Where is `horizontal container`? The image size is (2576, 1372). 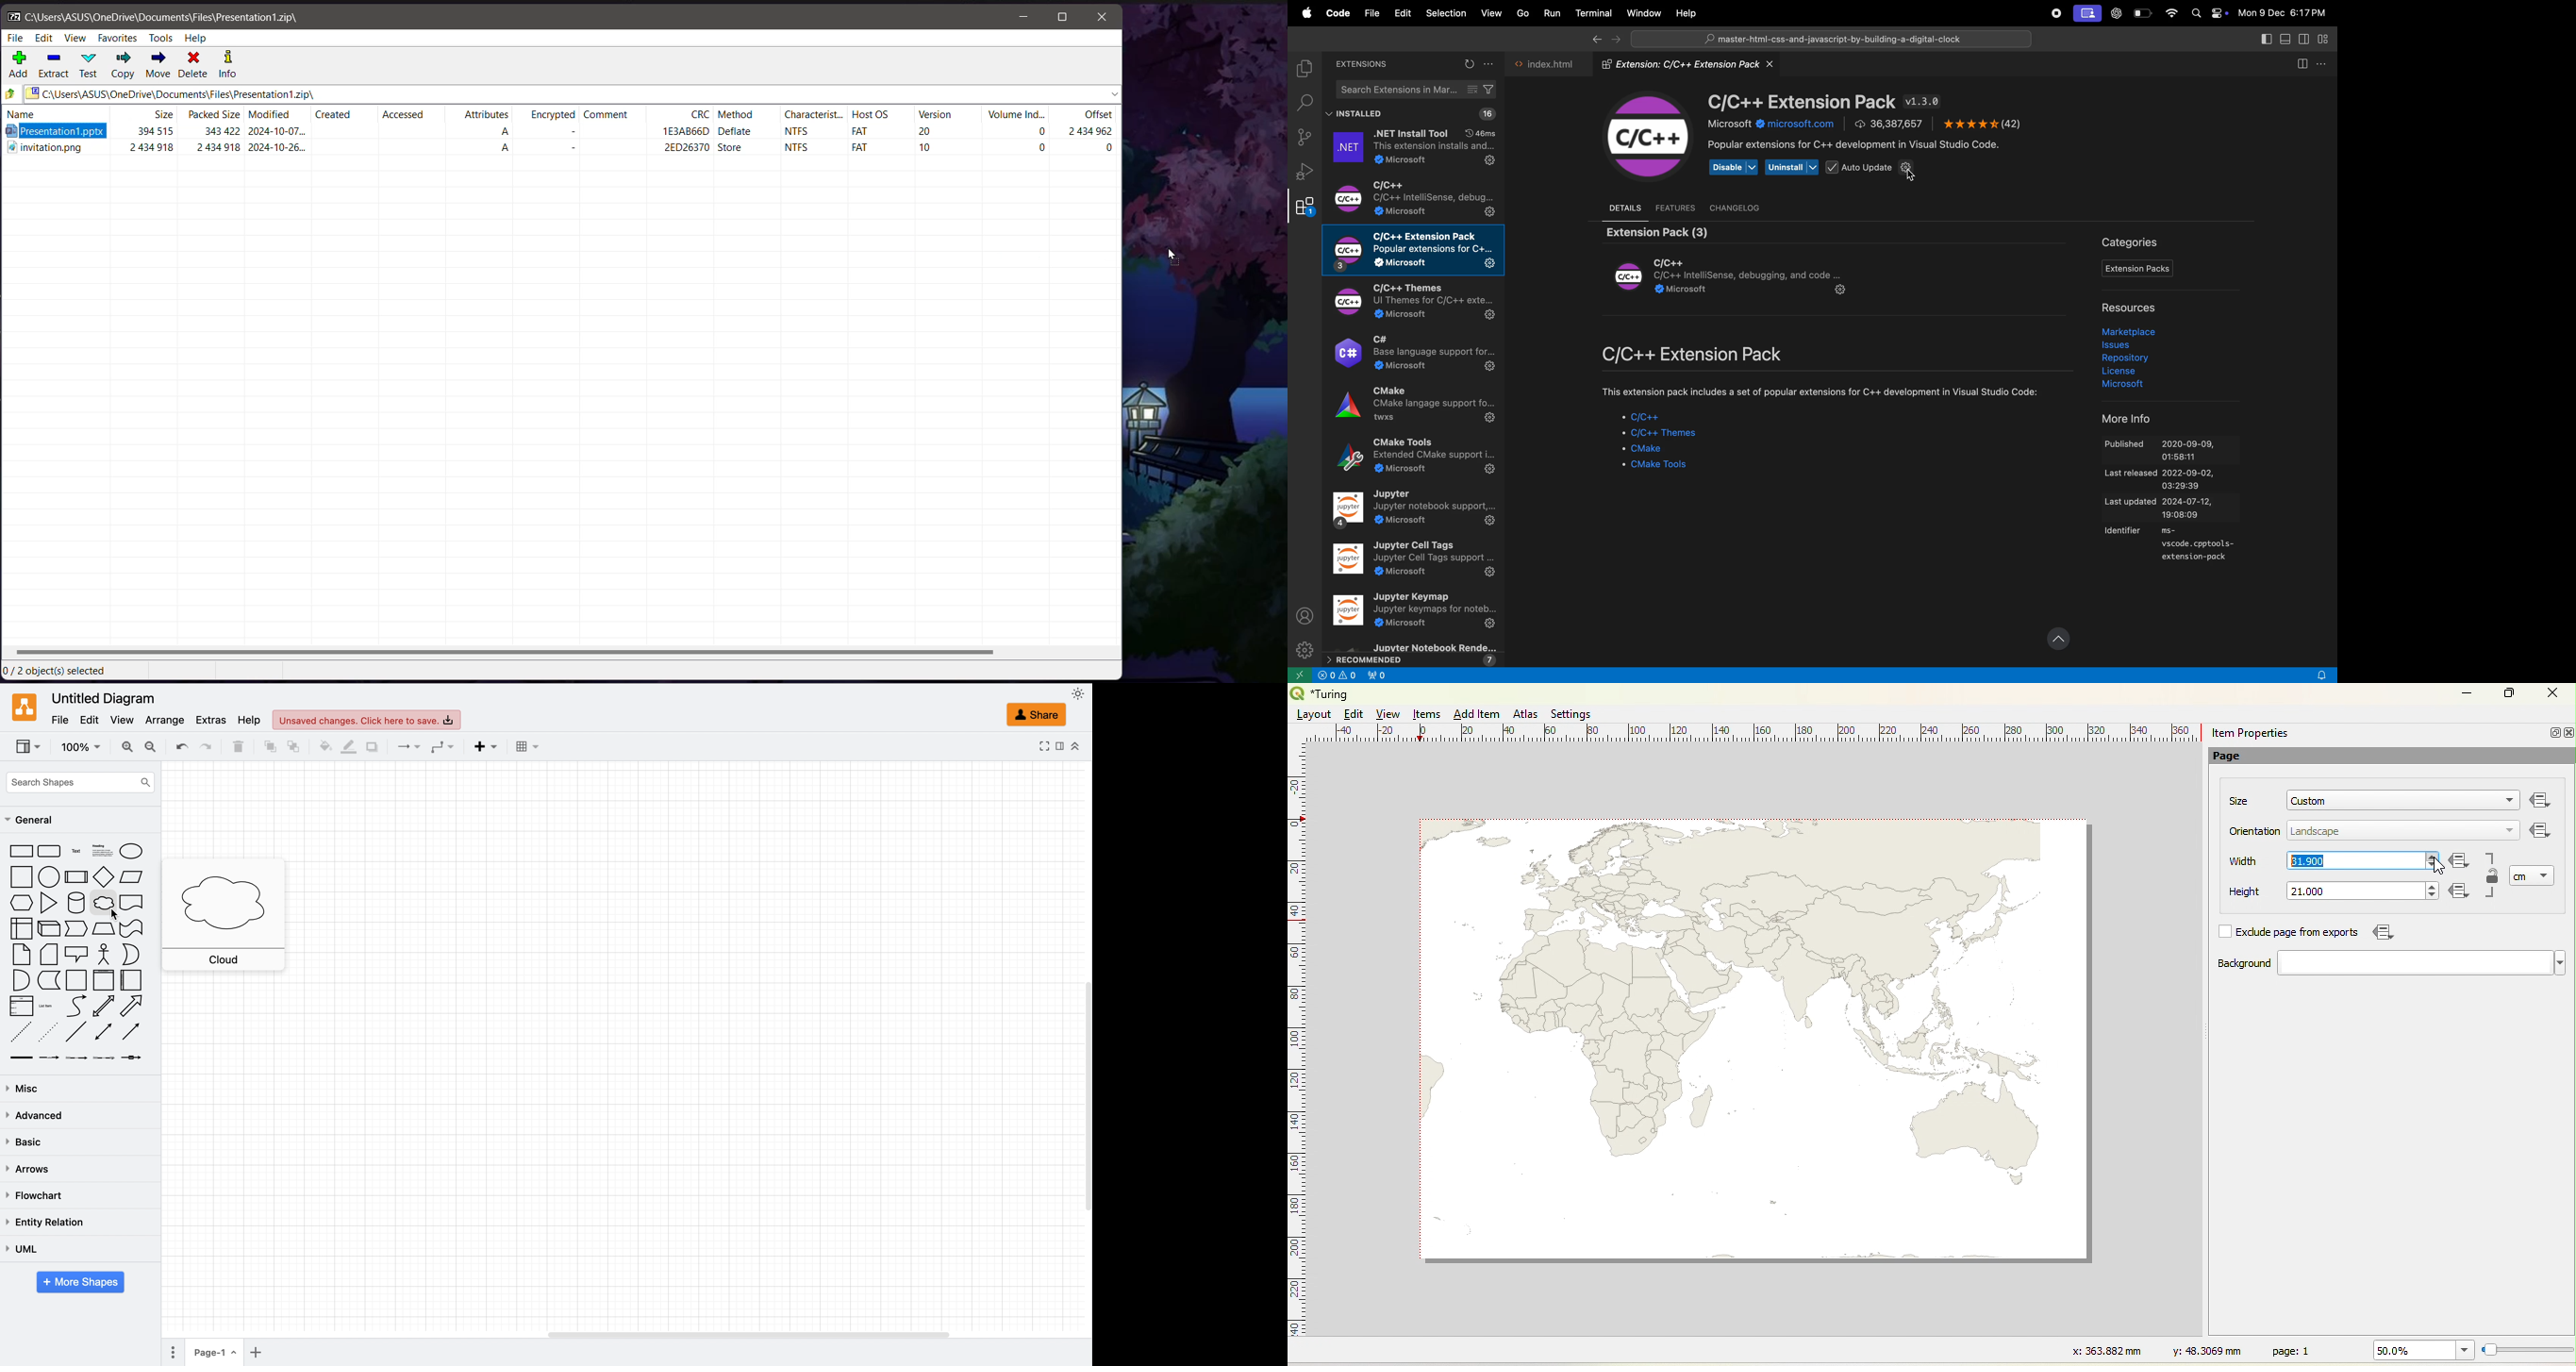 horizontal container is located at coordinates (132, 980).